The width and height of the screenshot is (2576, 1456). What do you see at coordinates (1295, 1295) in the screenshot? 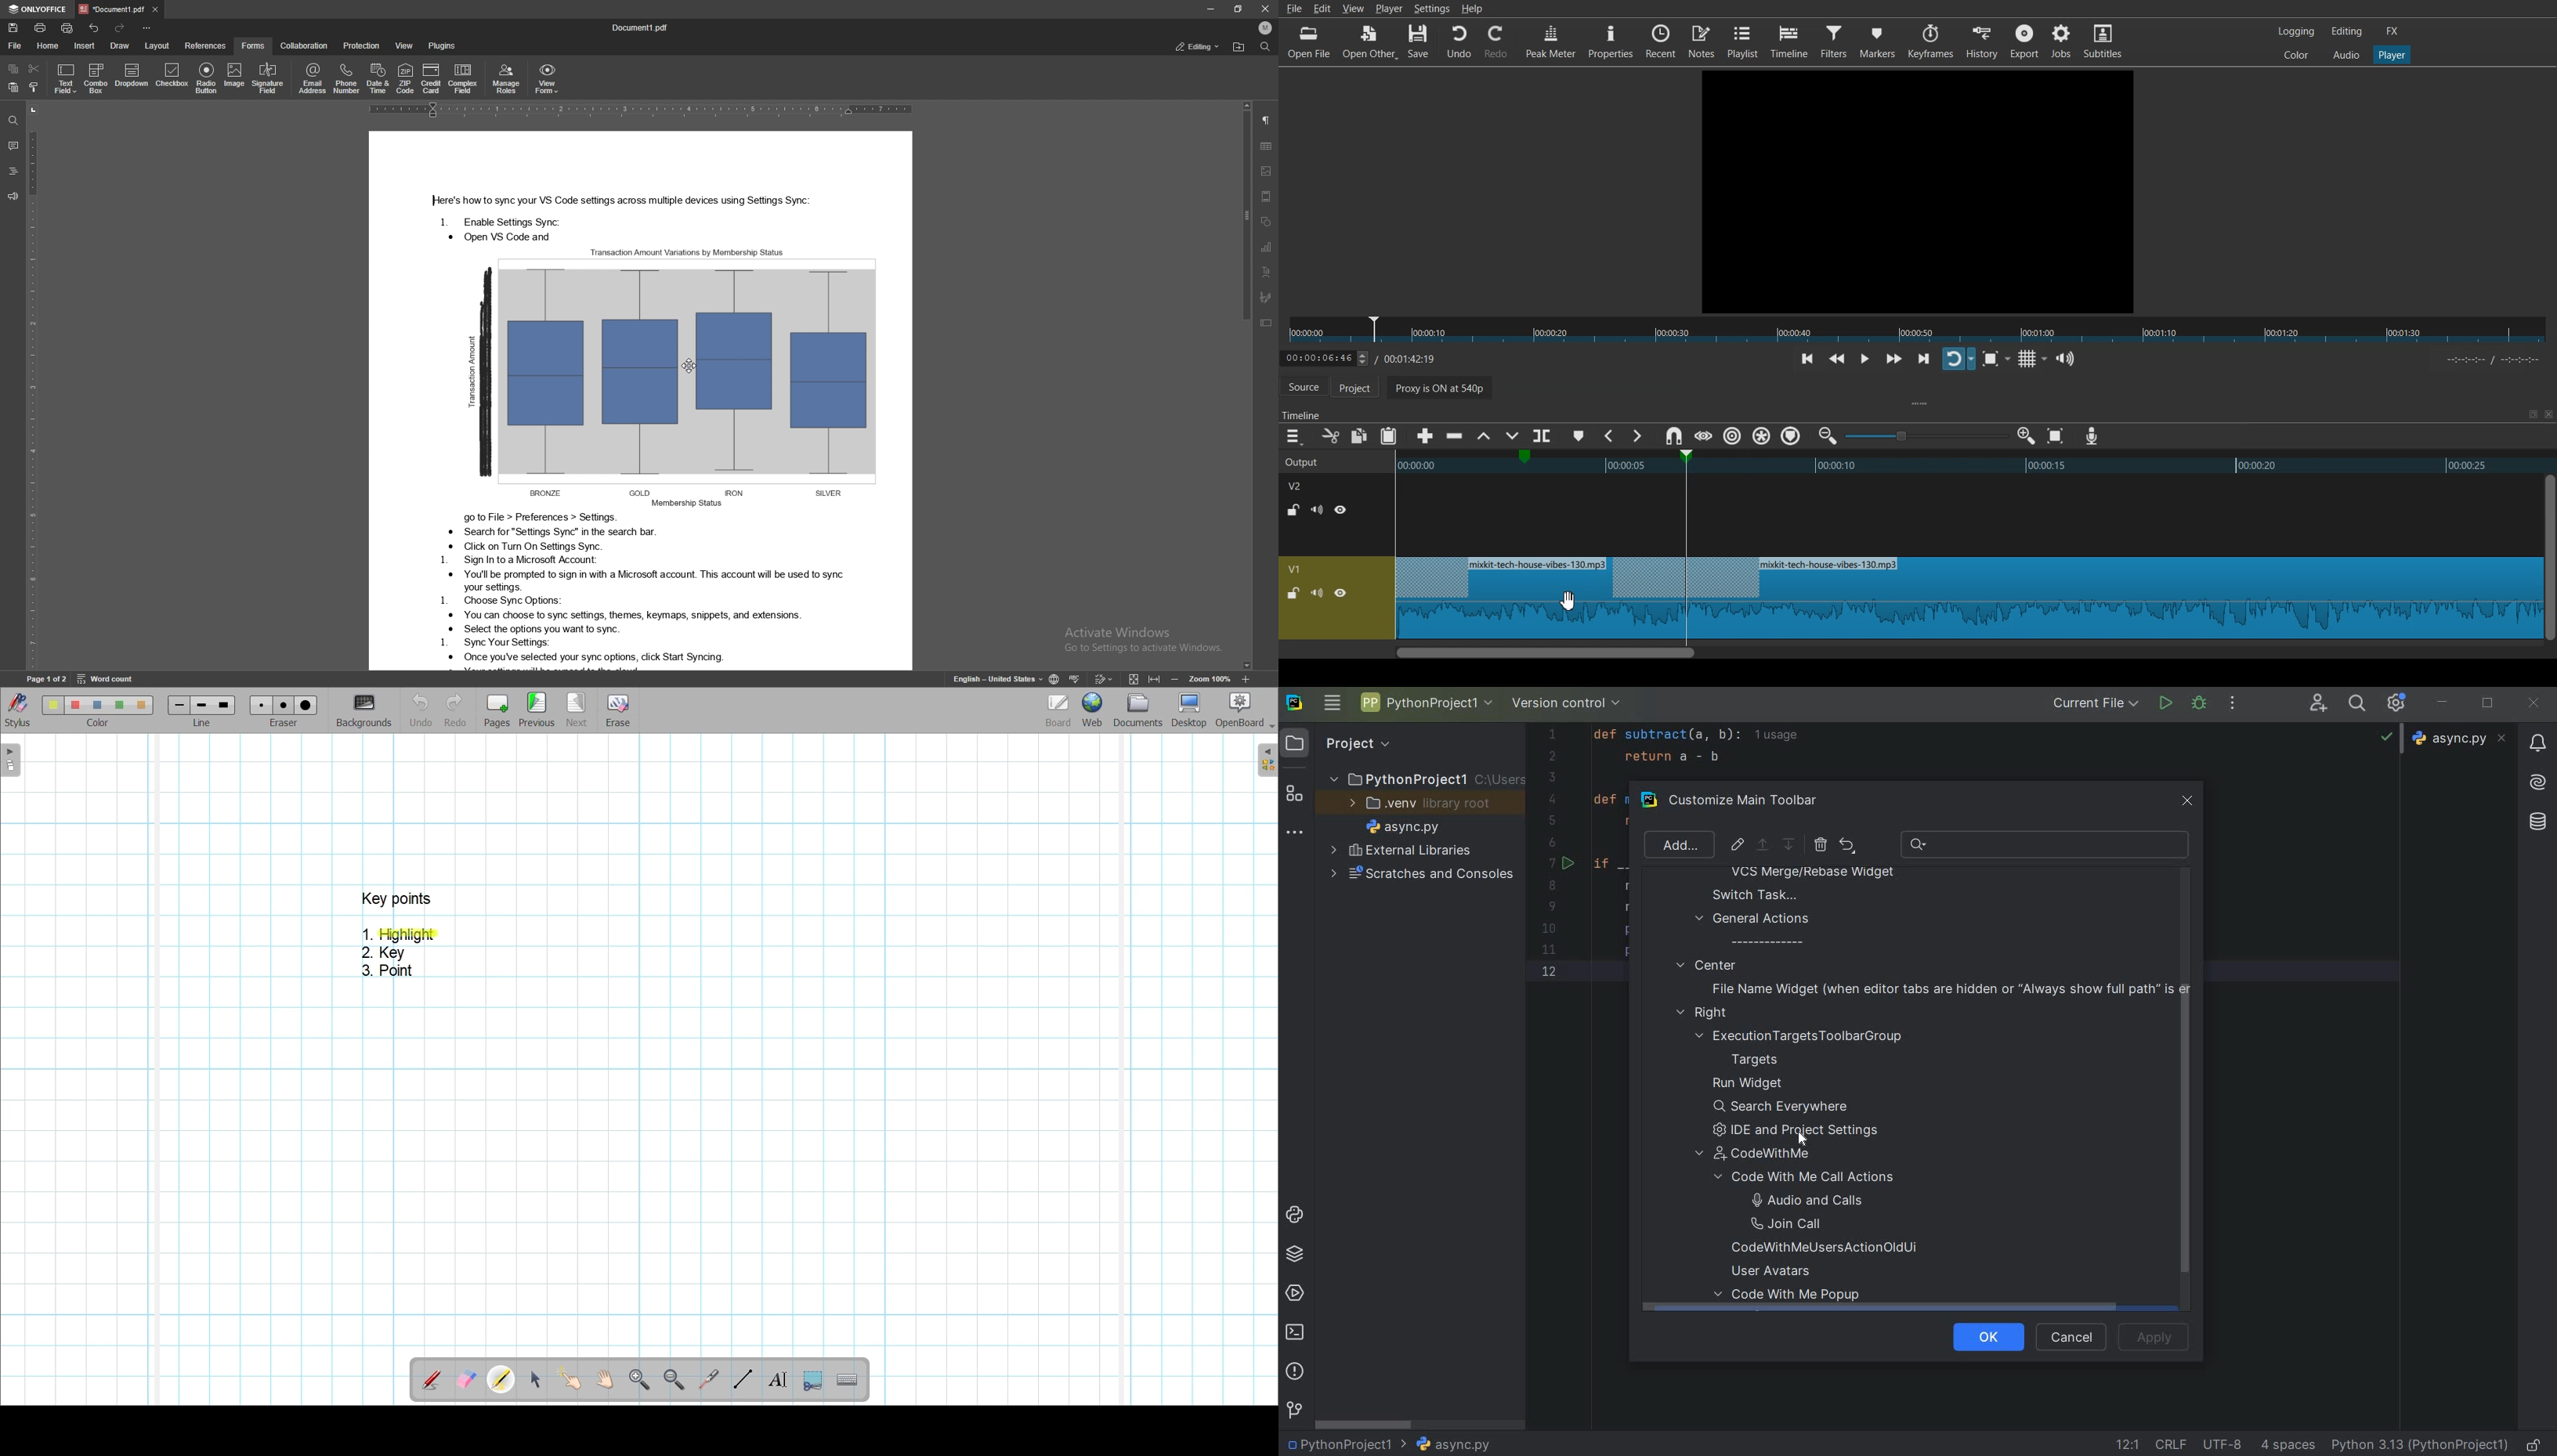
I see `SERVICES` at bounding box center [1295, 1295].